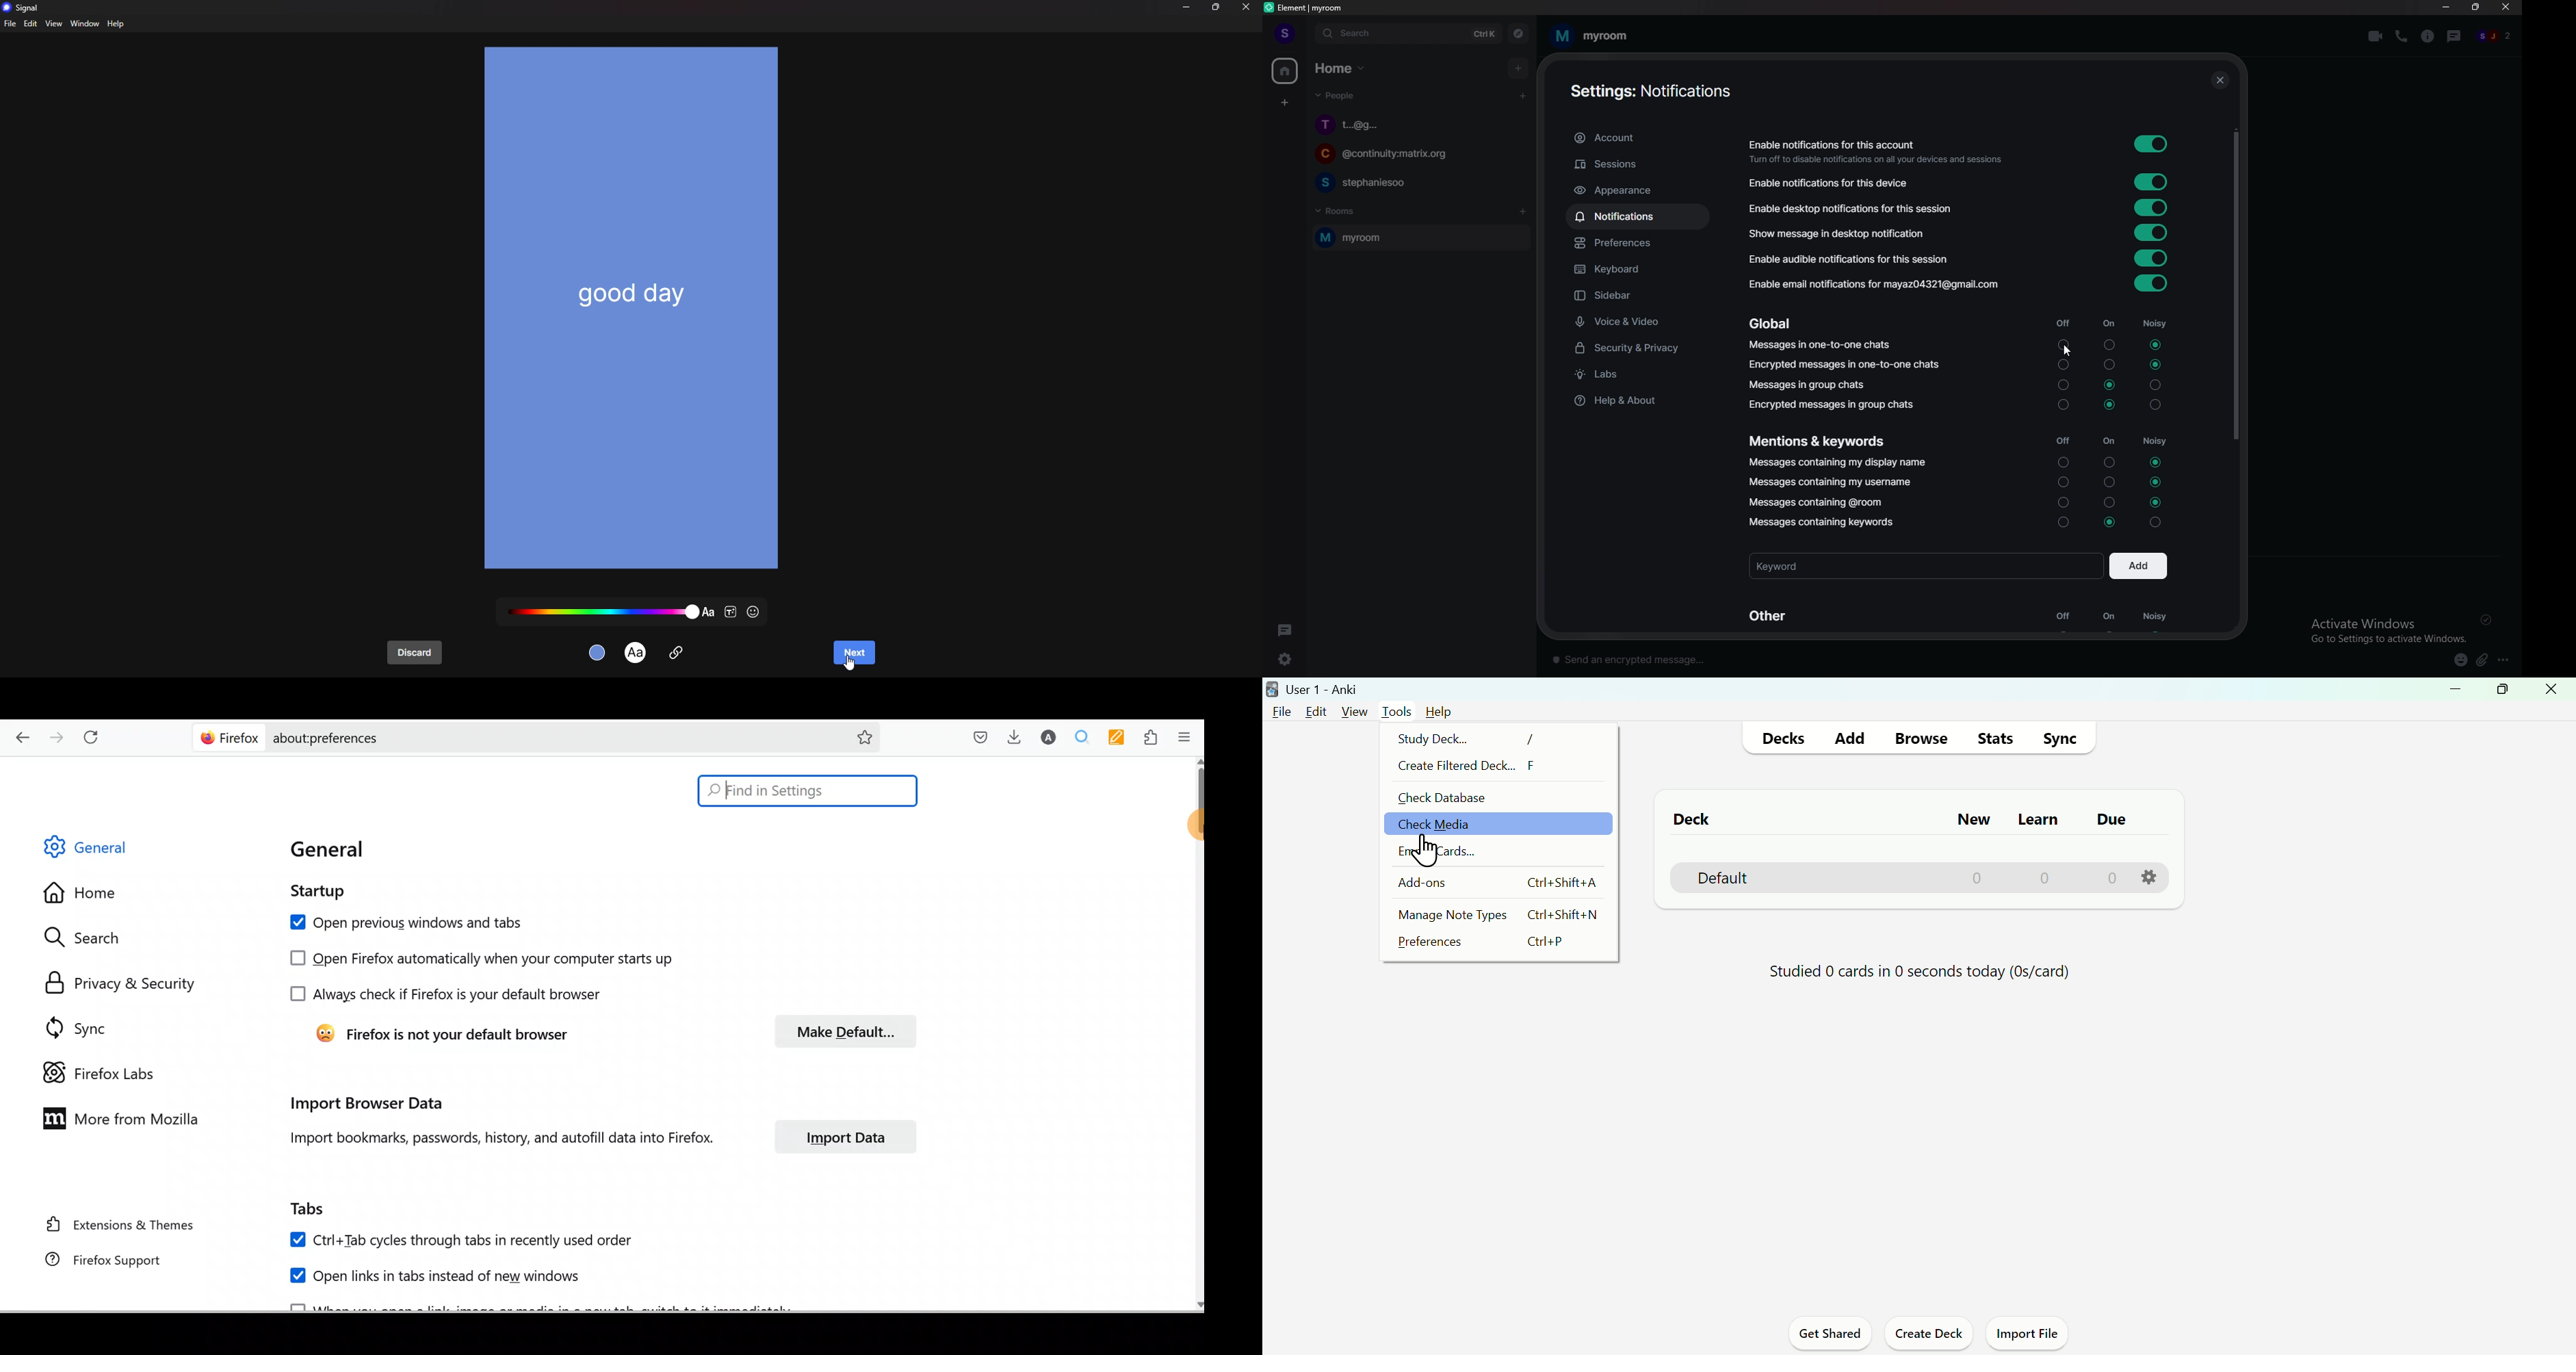  I want to click on Studied 0 cards in 0 seconds today (0s/card), so click(1920, 972).